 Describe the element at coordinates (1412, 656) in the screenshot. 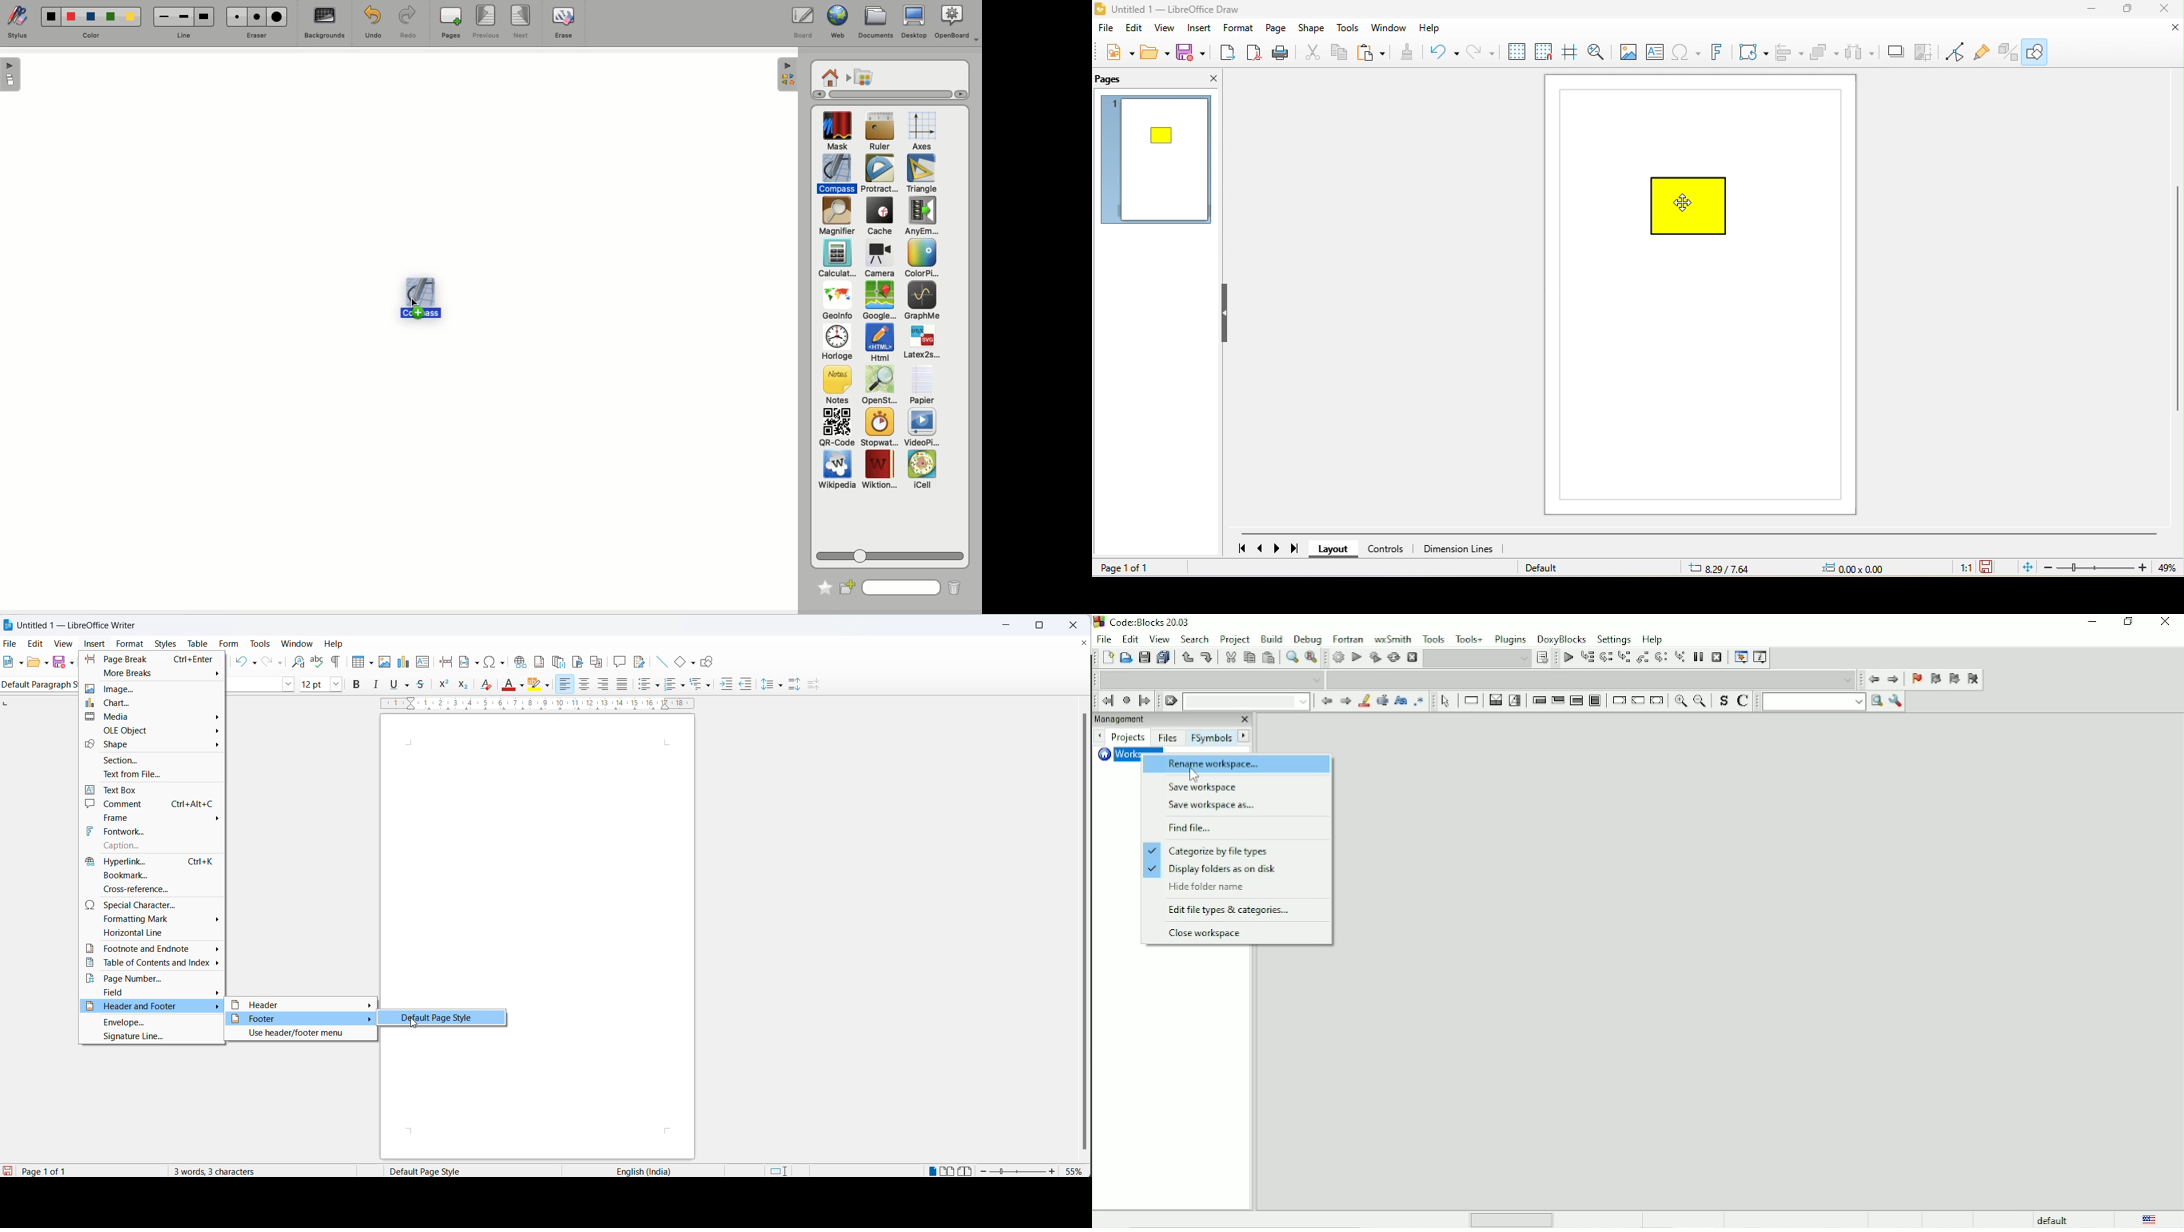

I see `Abort` at that location.